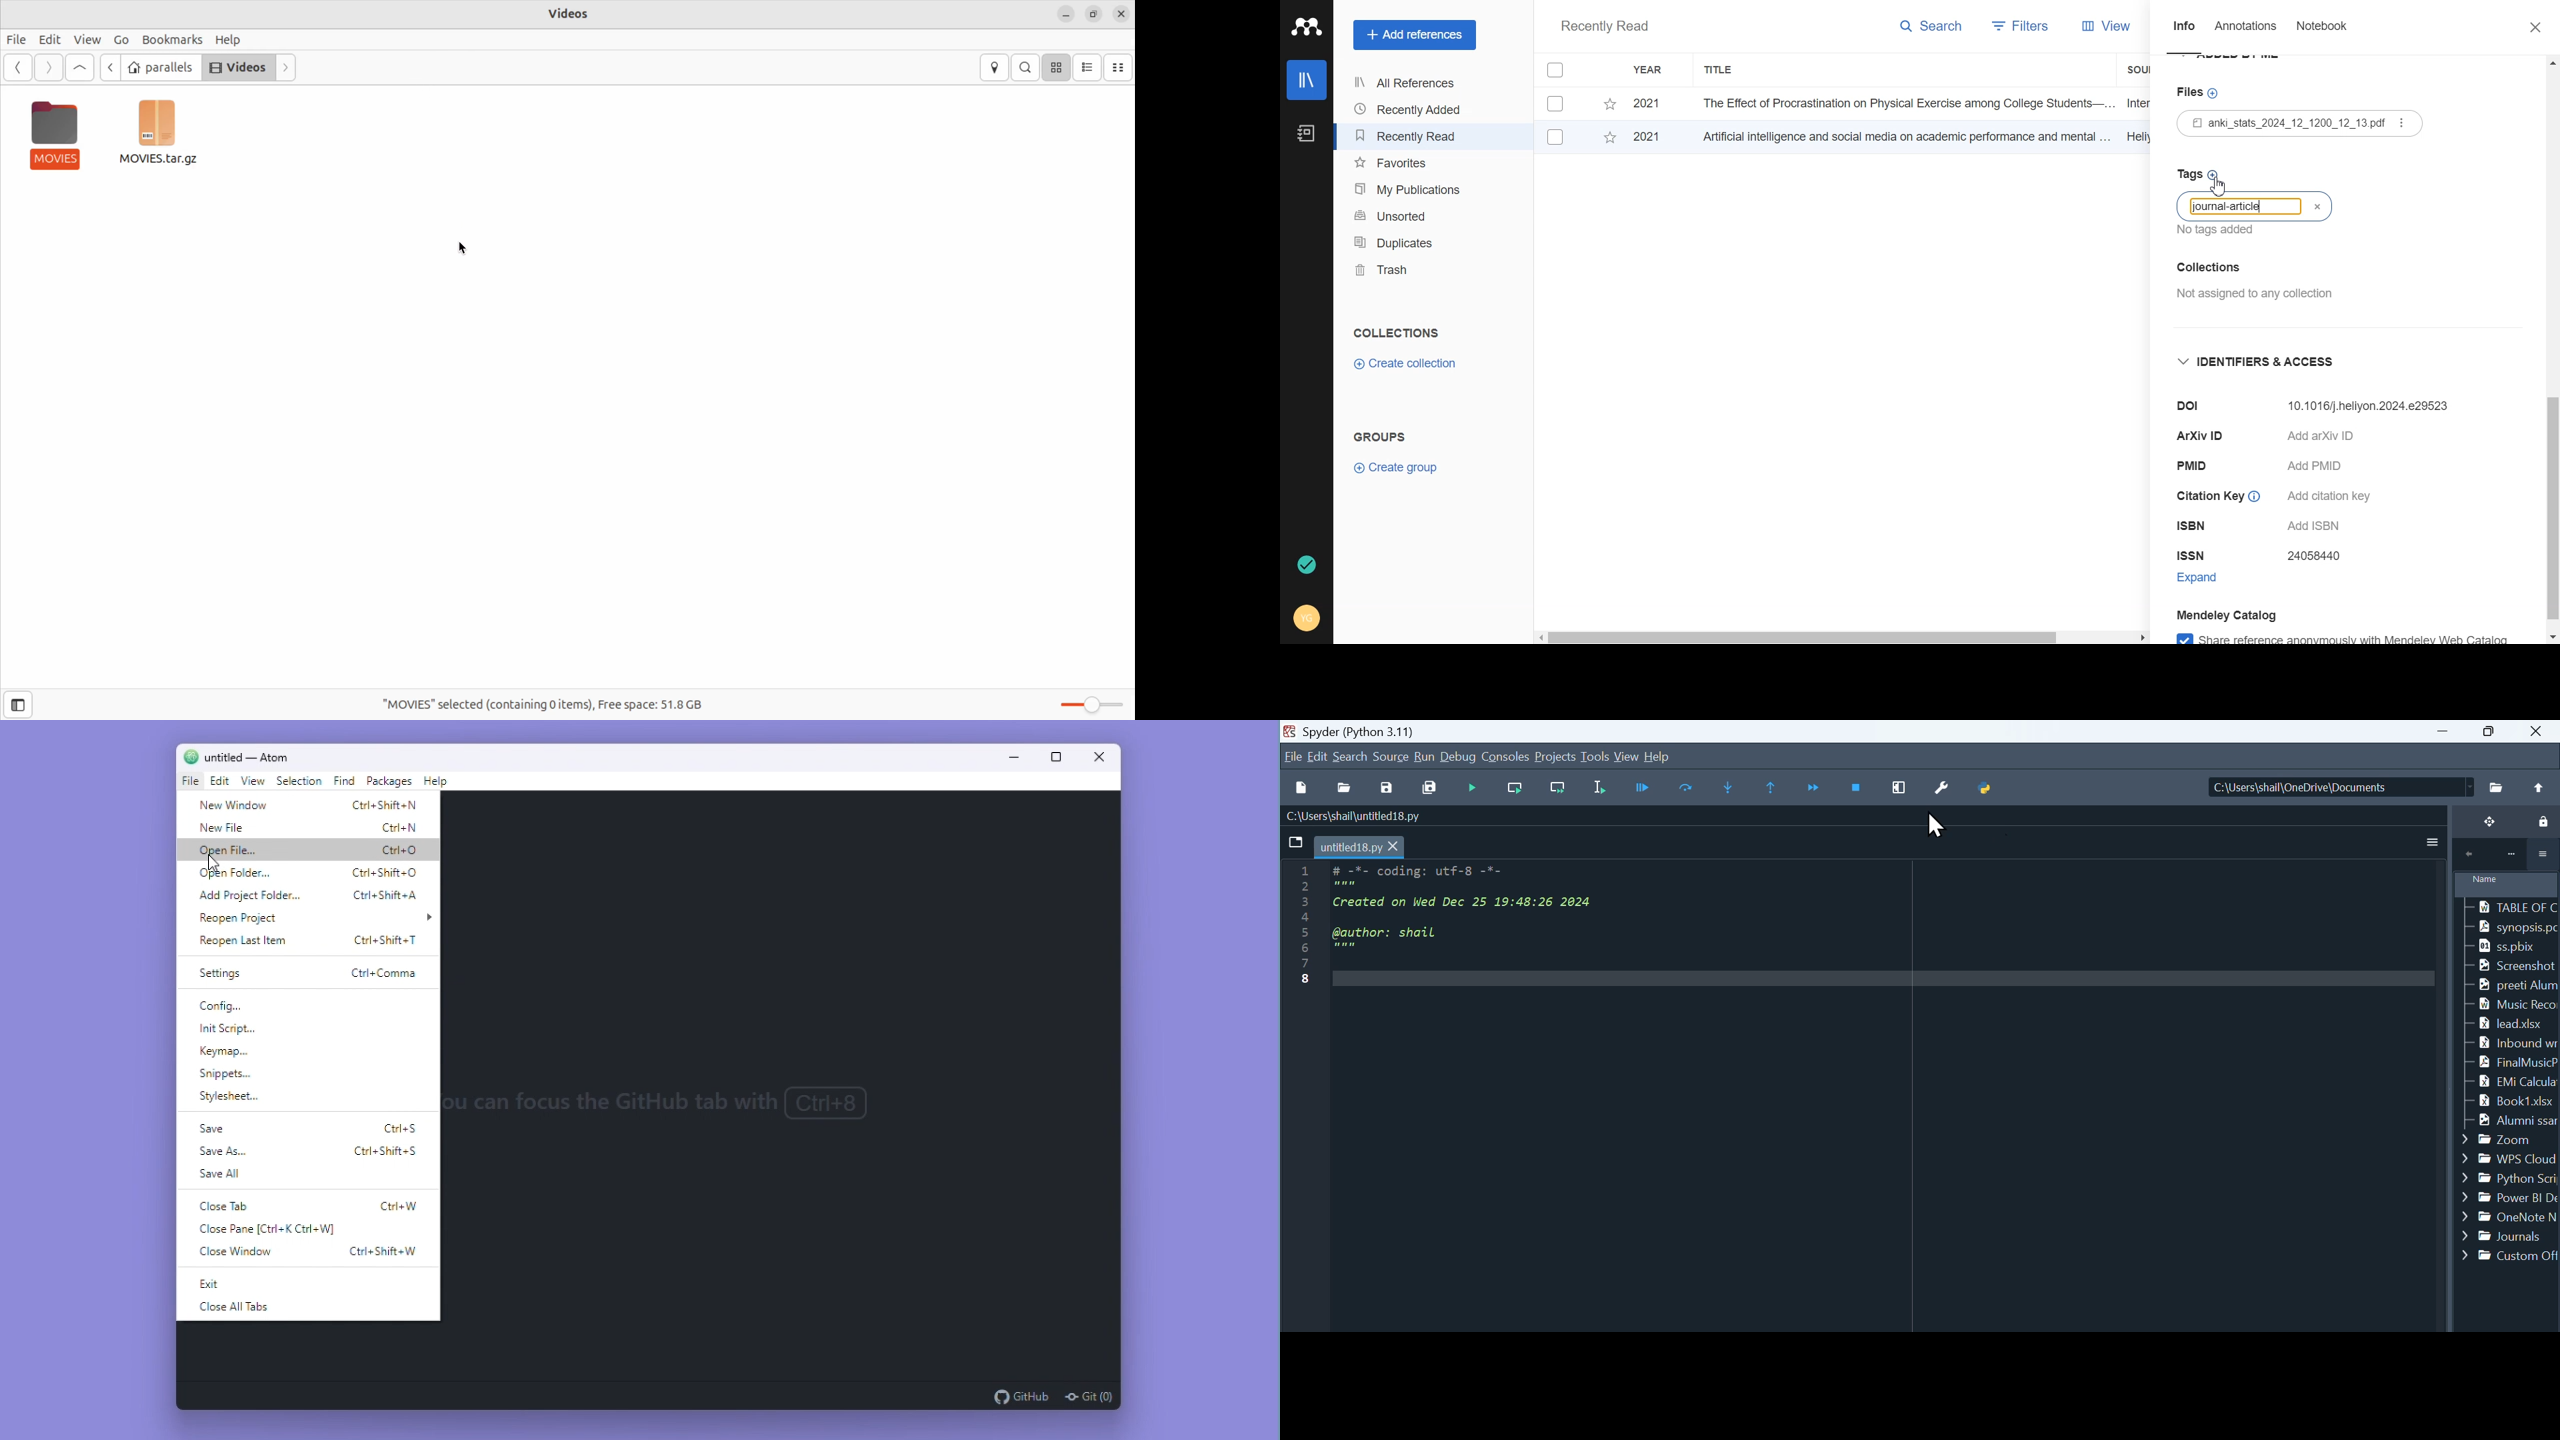  Describe the element at coordinates (1558, 103) in the screenshot. I see `Checkbox` at that location.